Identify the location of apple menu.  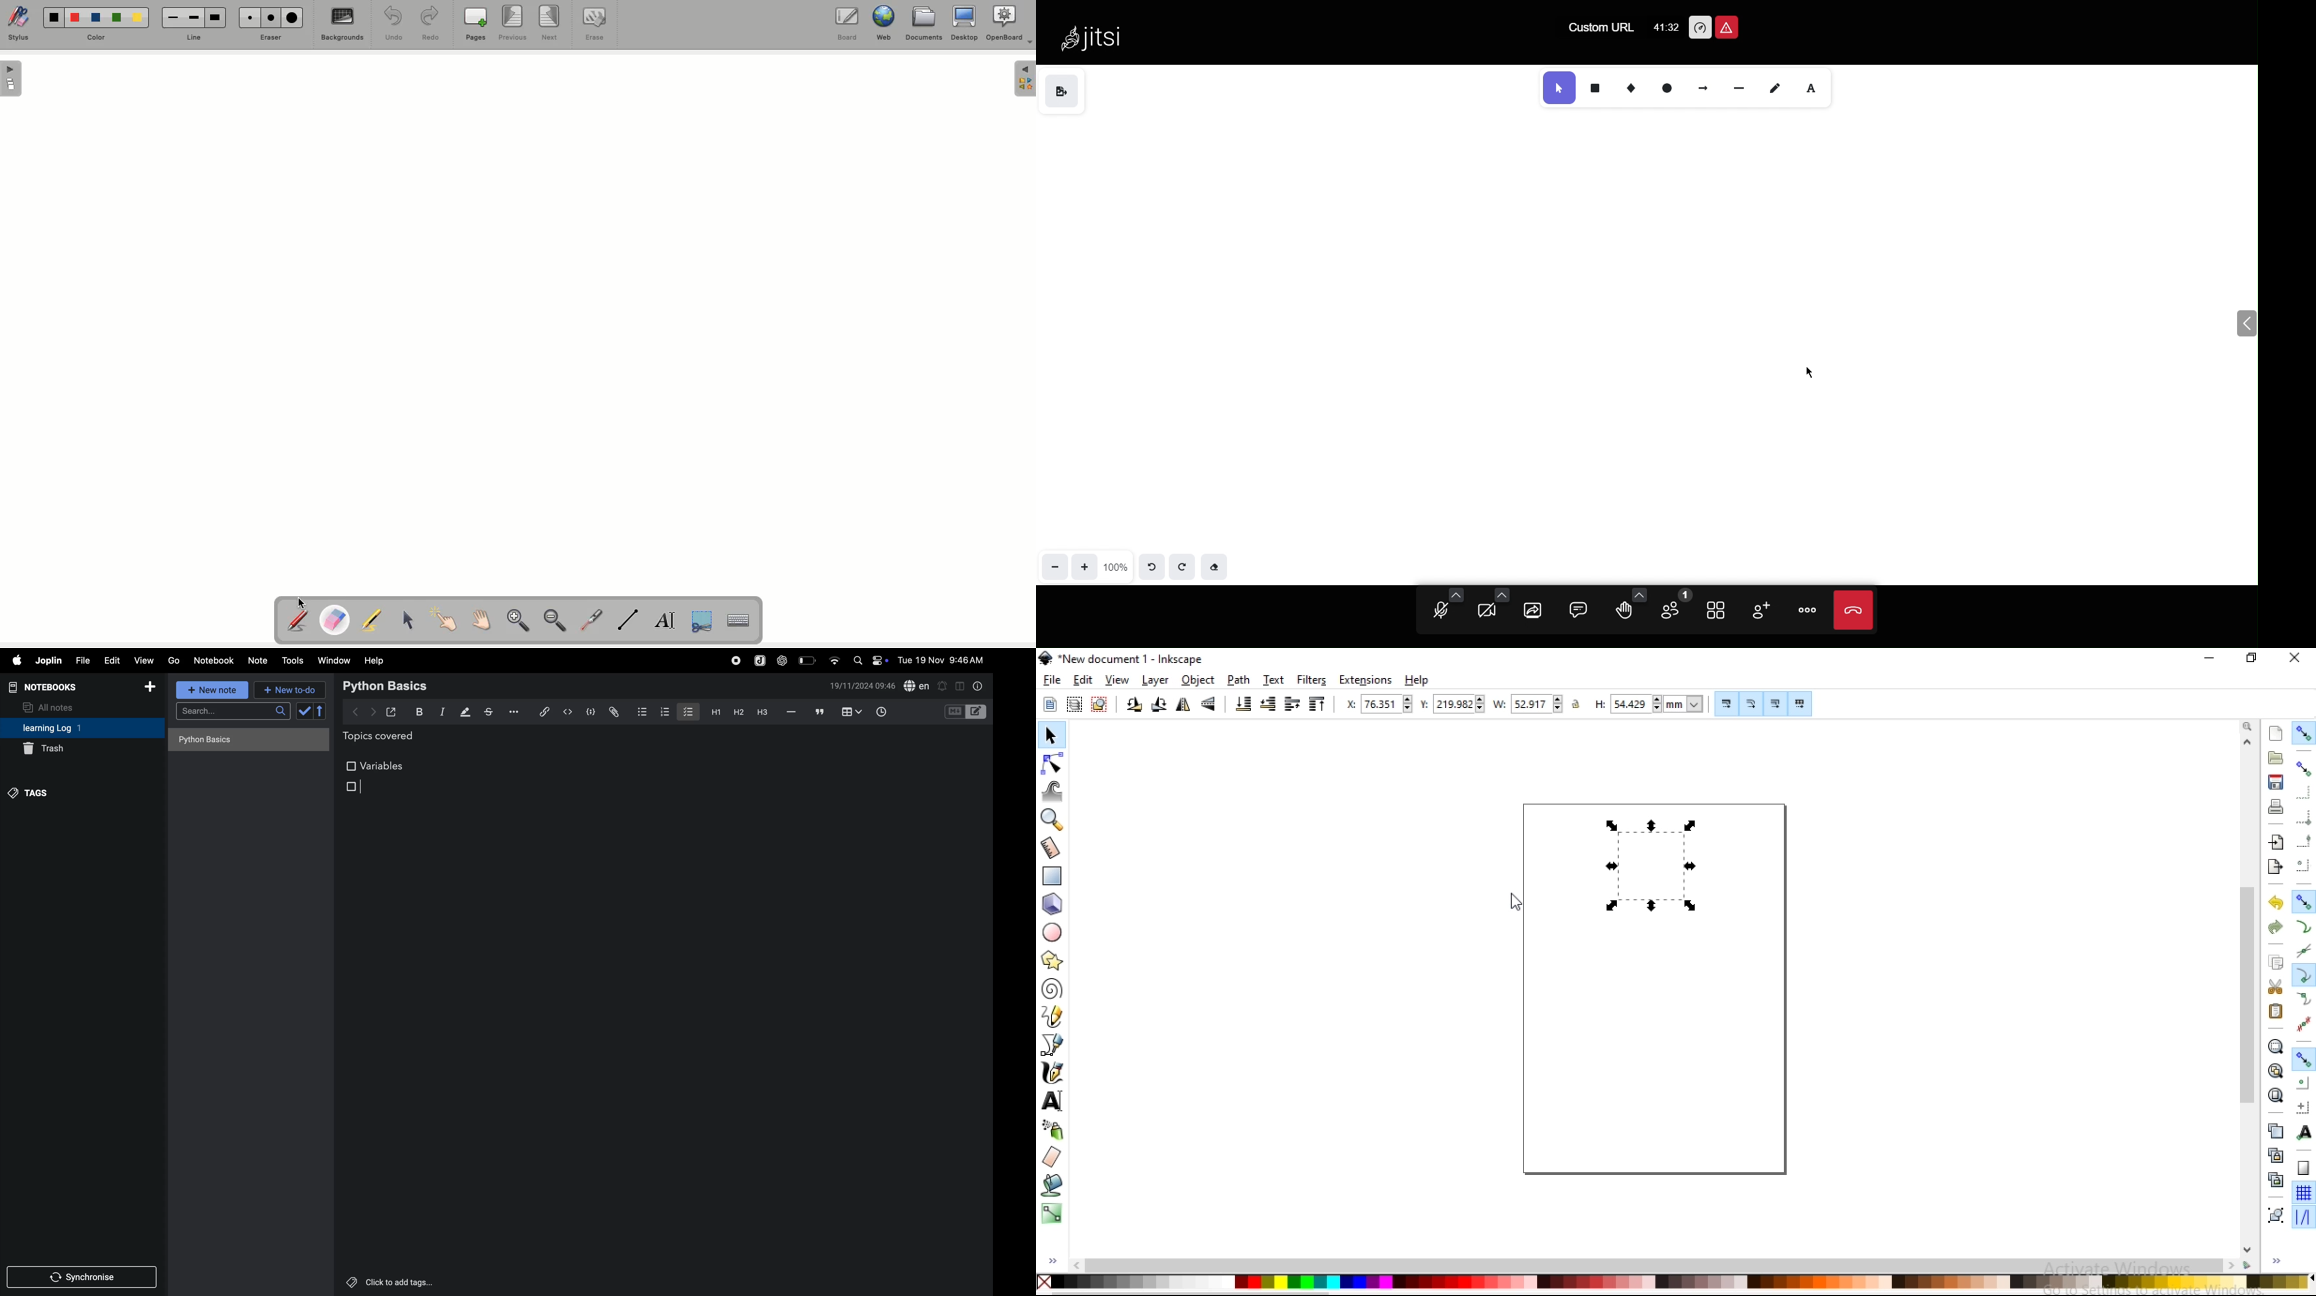
(13, 661).